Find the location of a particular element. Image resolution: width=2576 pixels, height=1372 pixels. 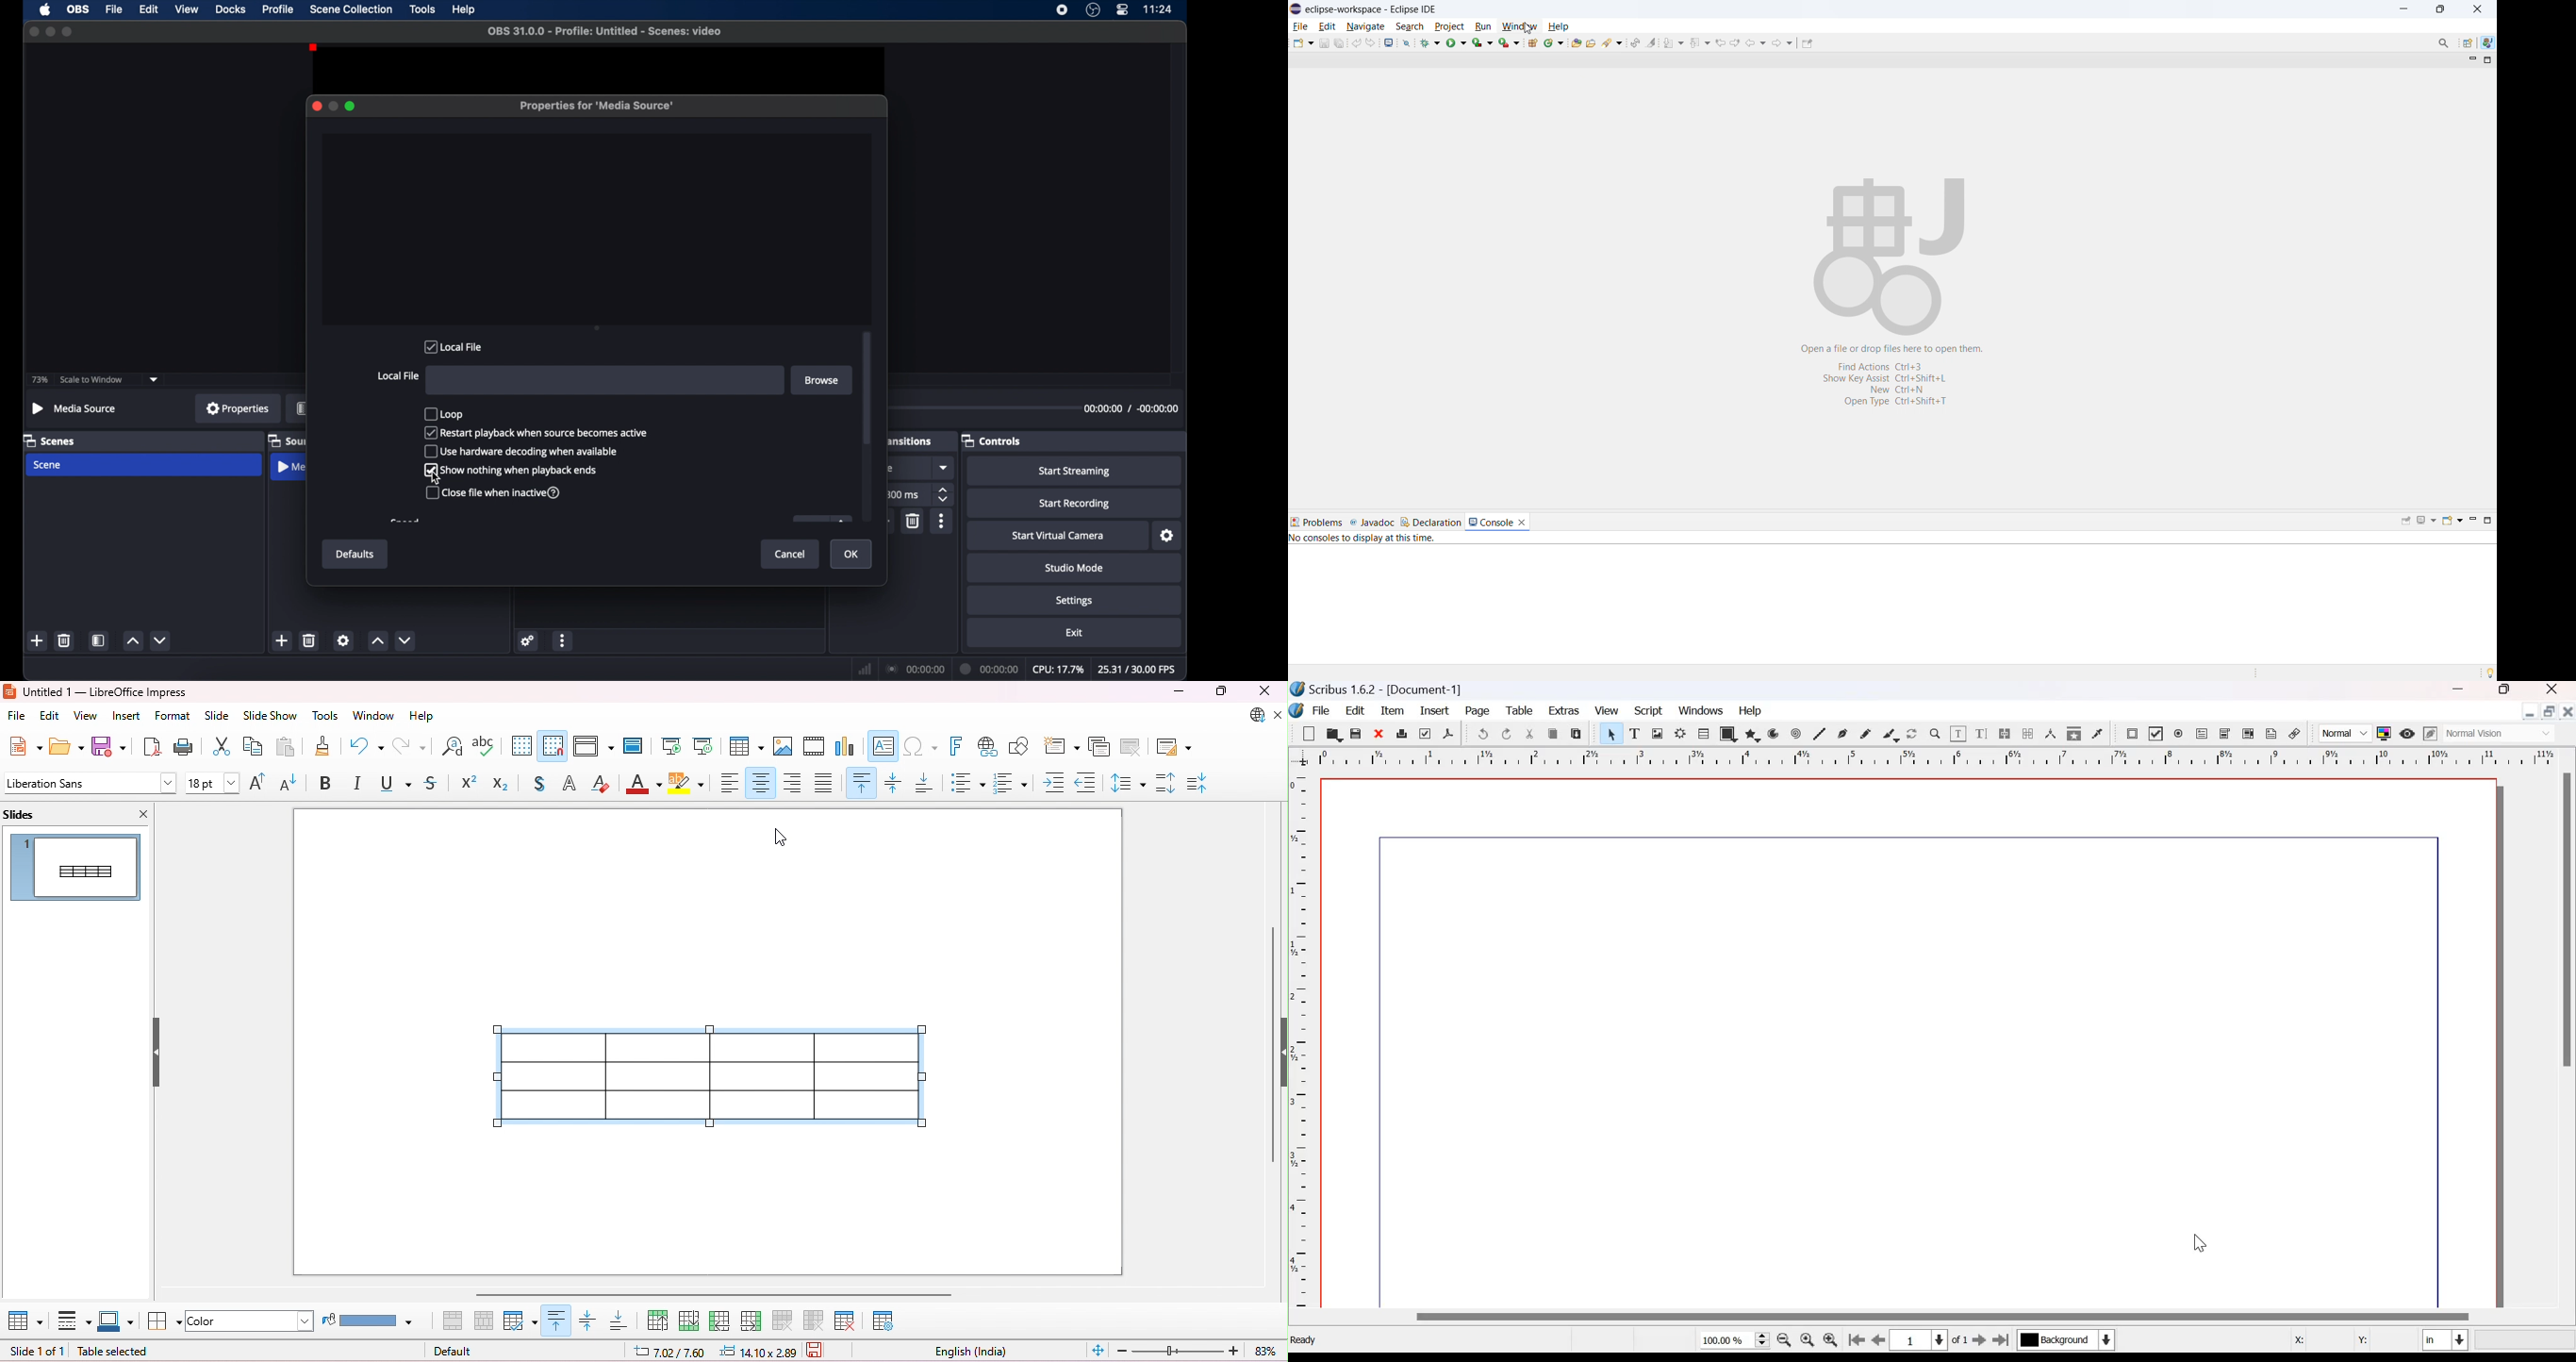

paste is located at coordinates (1577, 732).